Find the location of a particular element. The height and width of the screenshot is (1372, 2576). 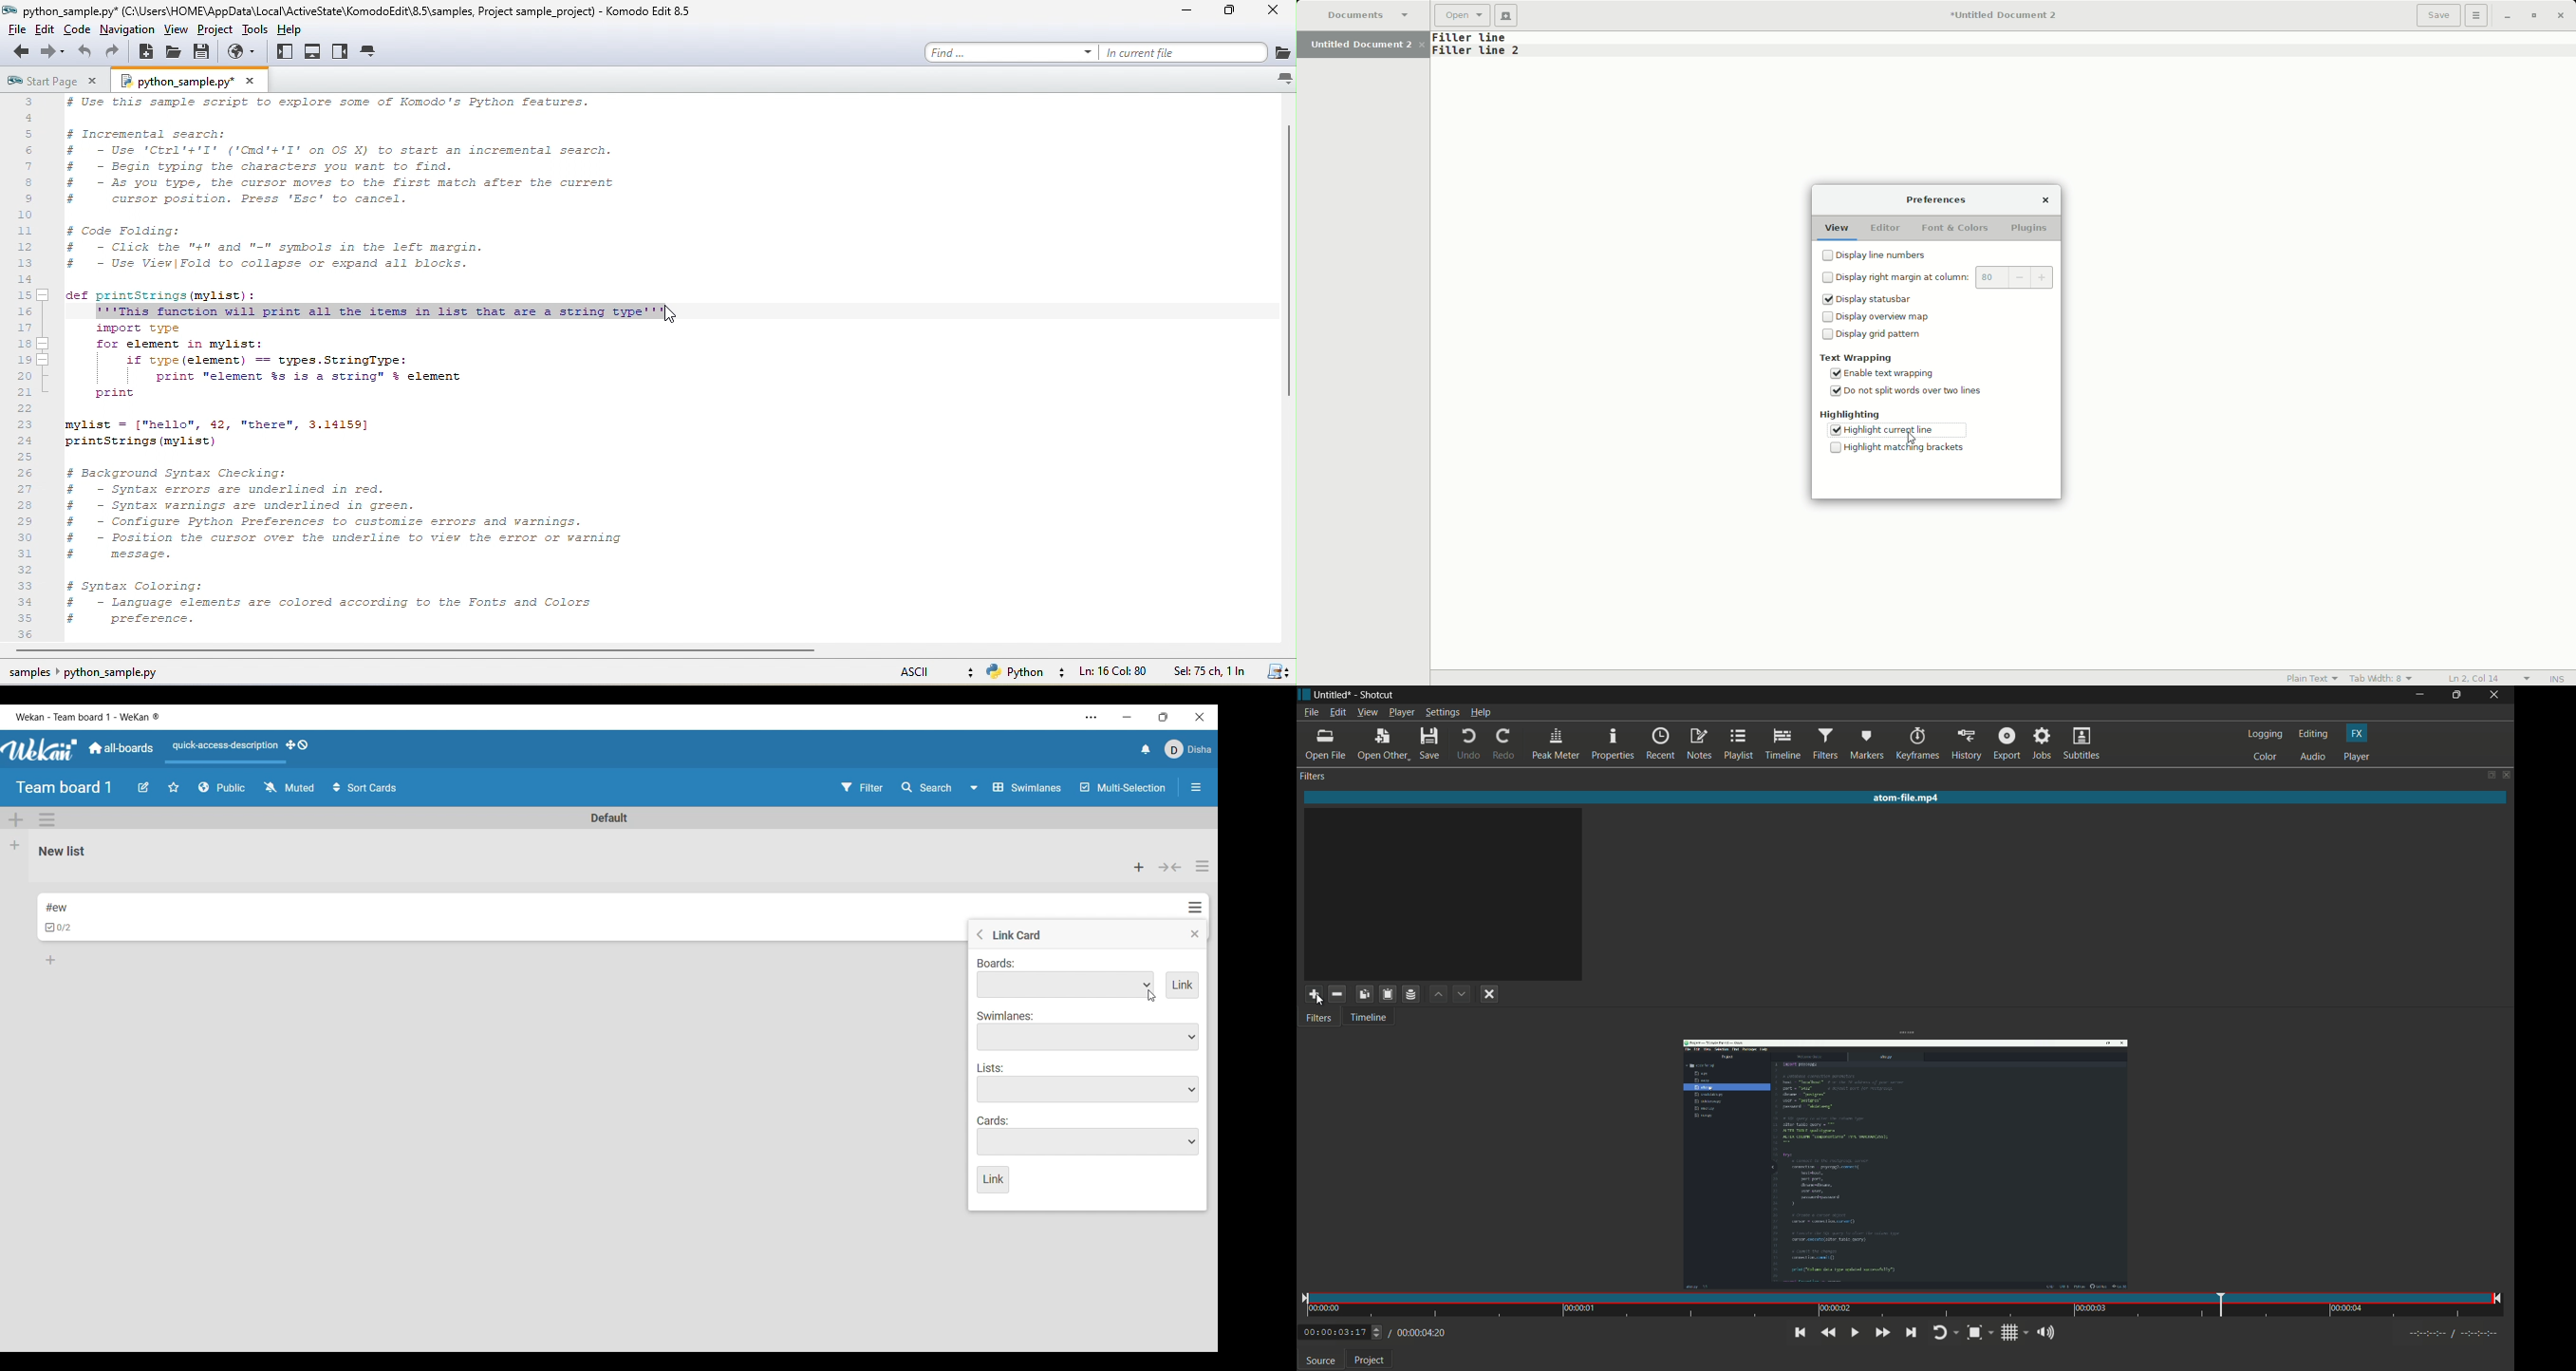

properties is located at coordinates (1613, 744).